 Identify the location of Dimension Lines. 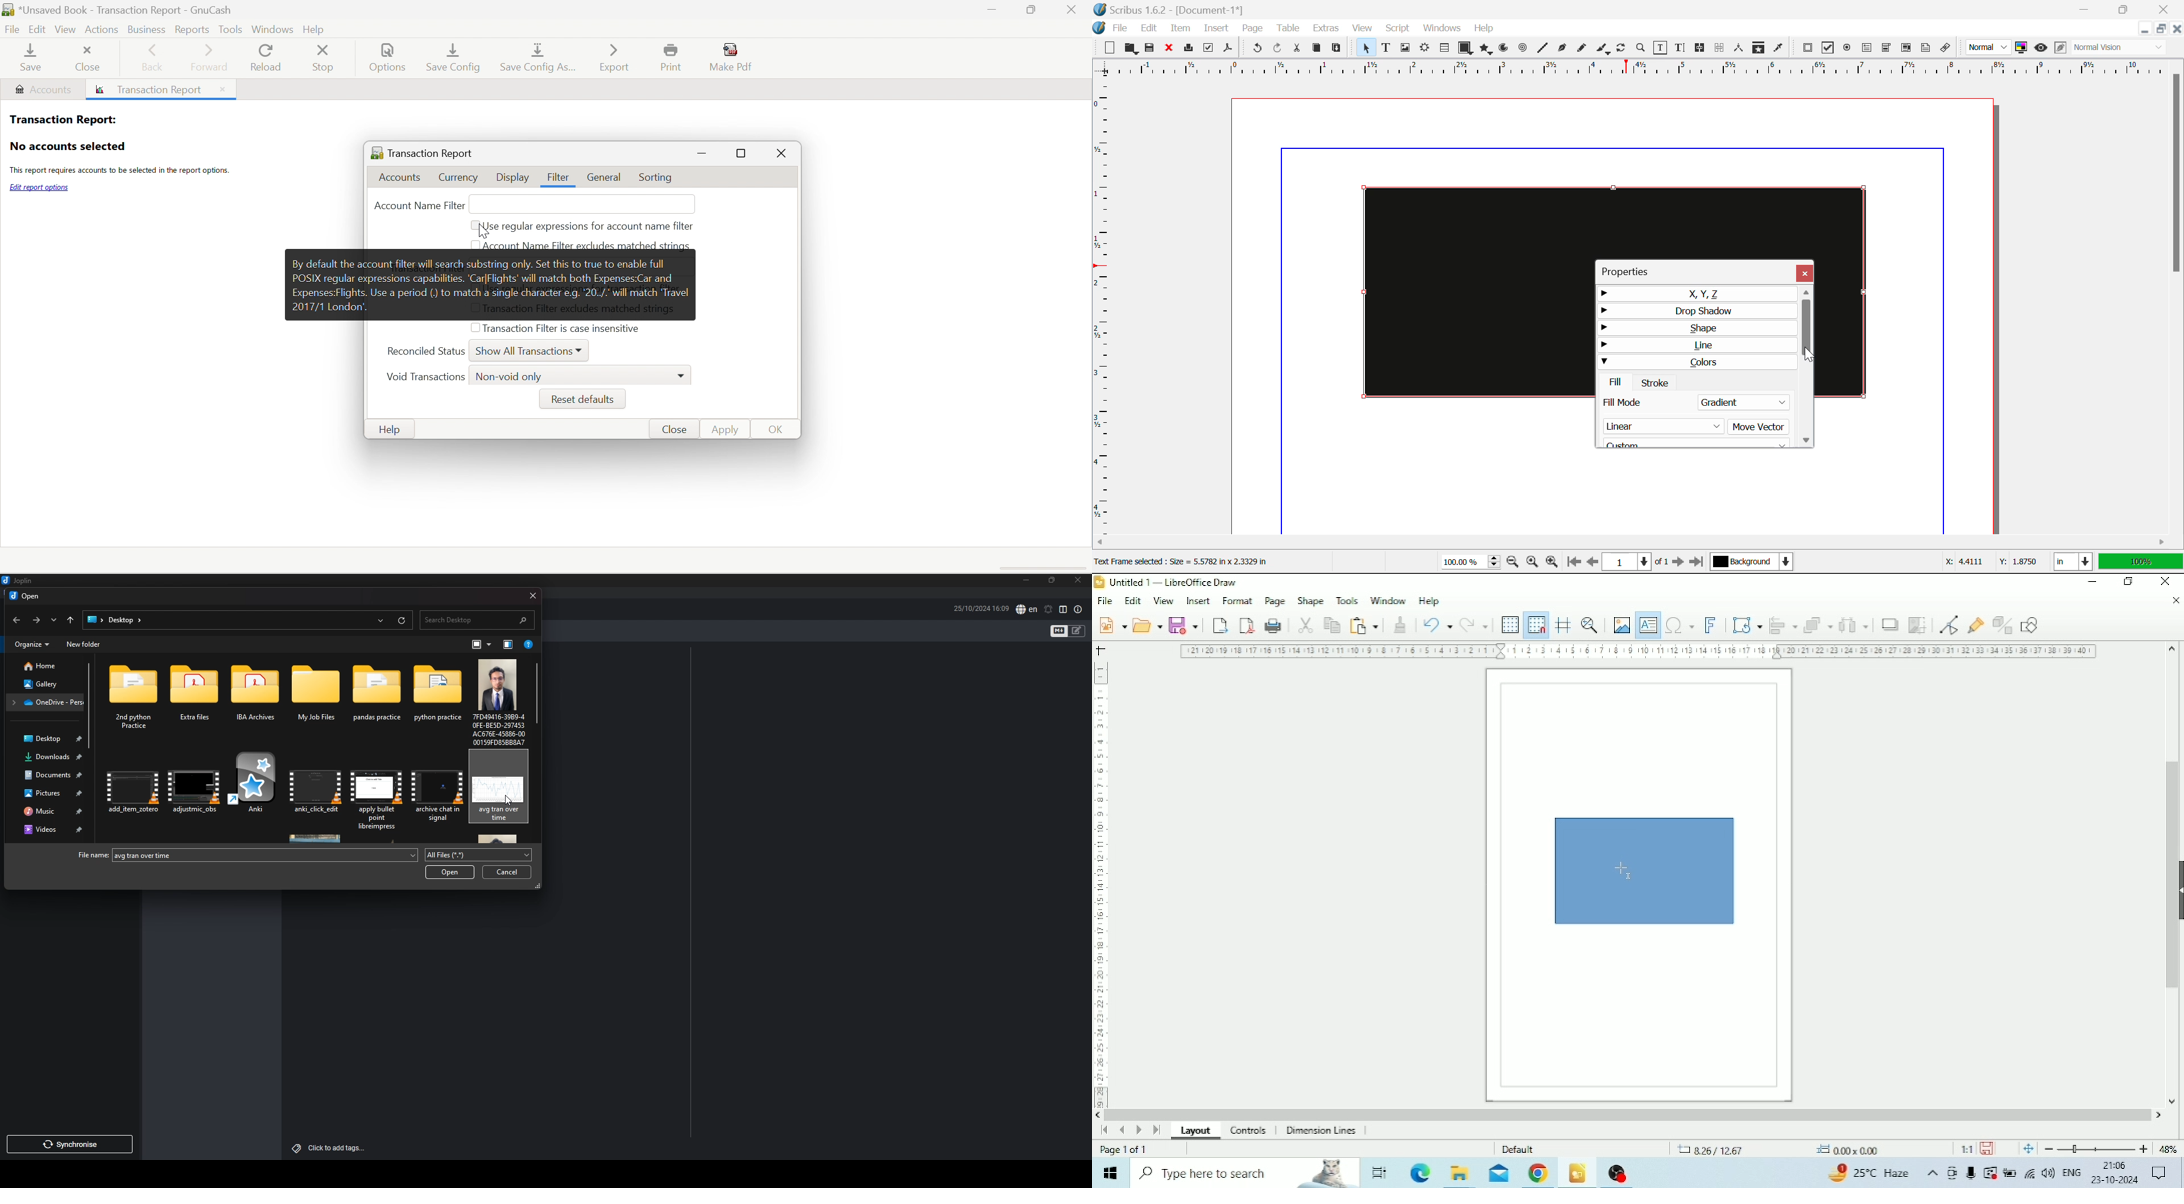
(1321, 1130).